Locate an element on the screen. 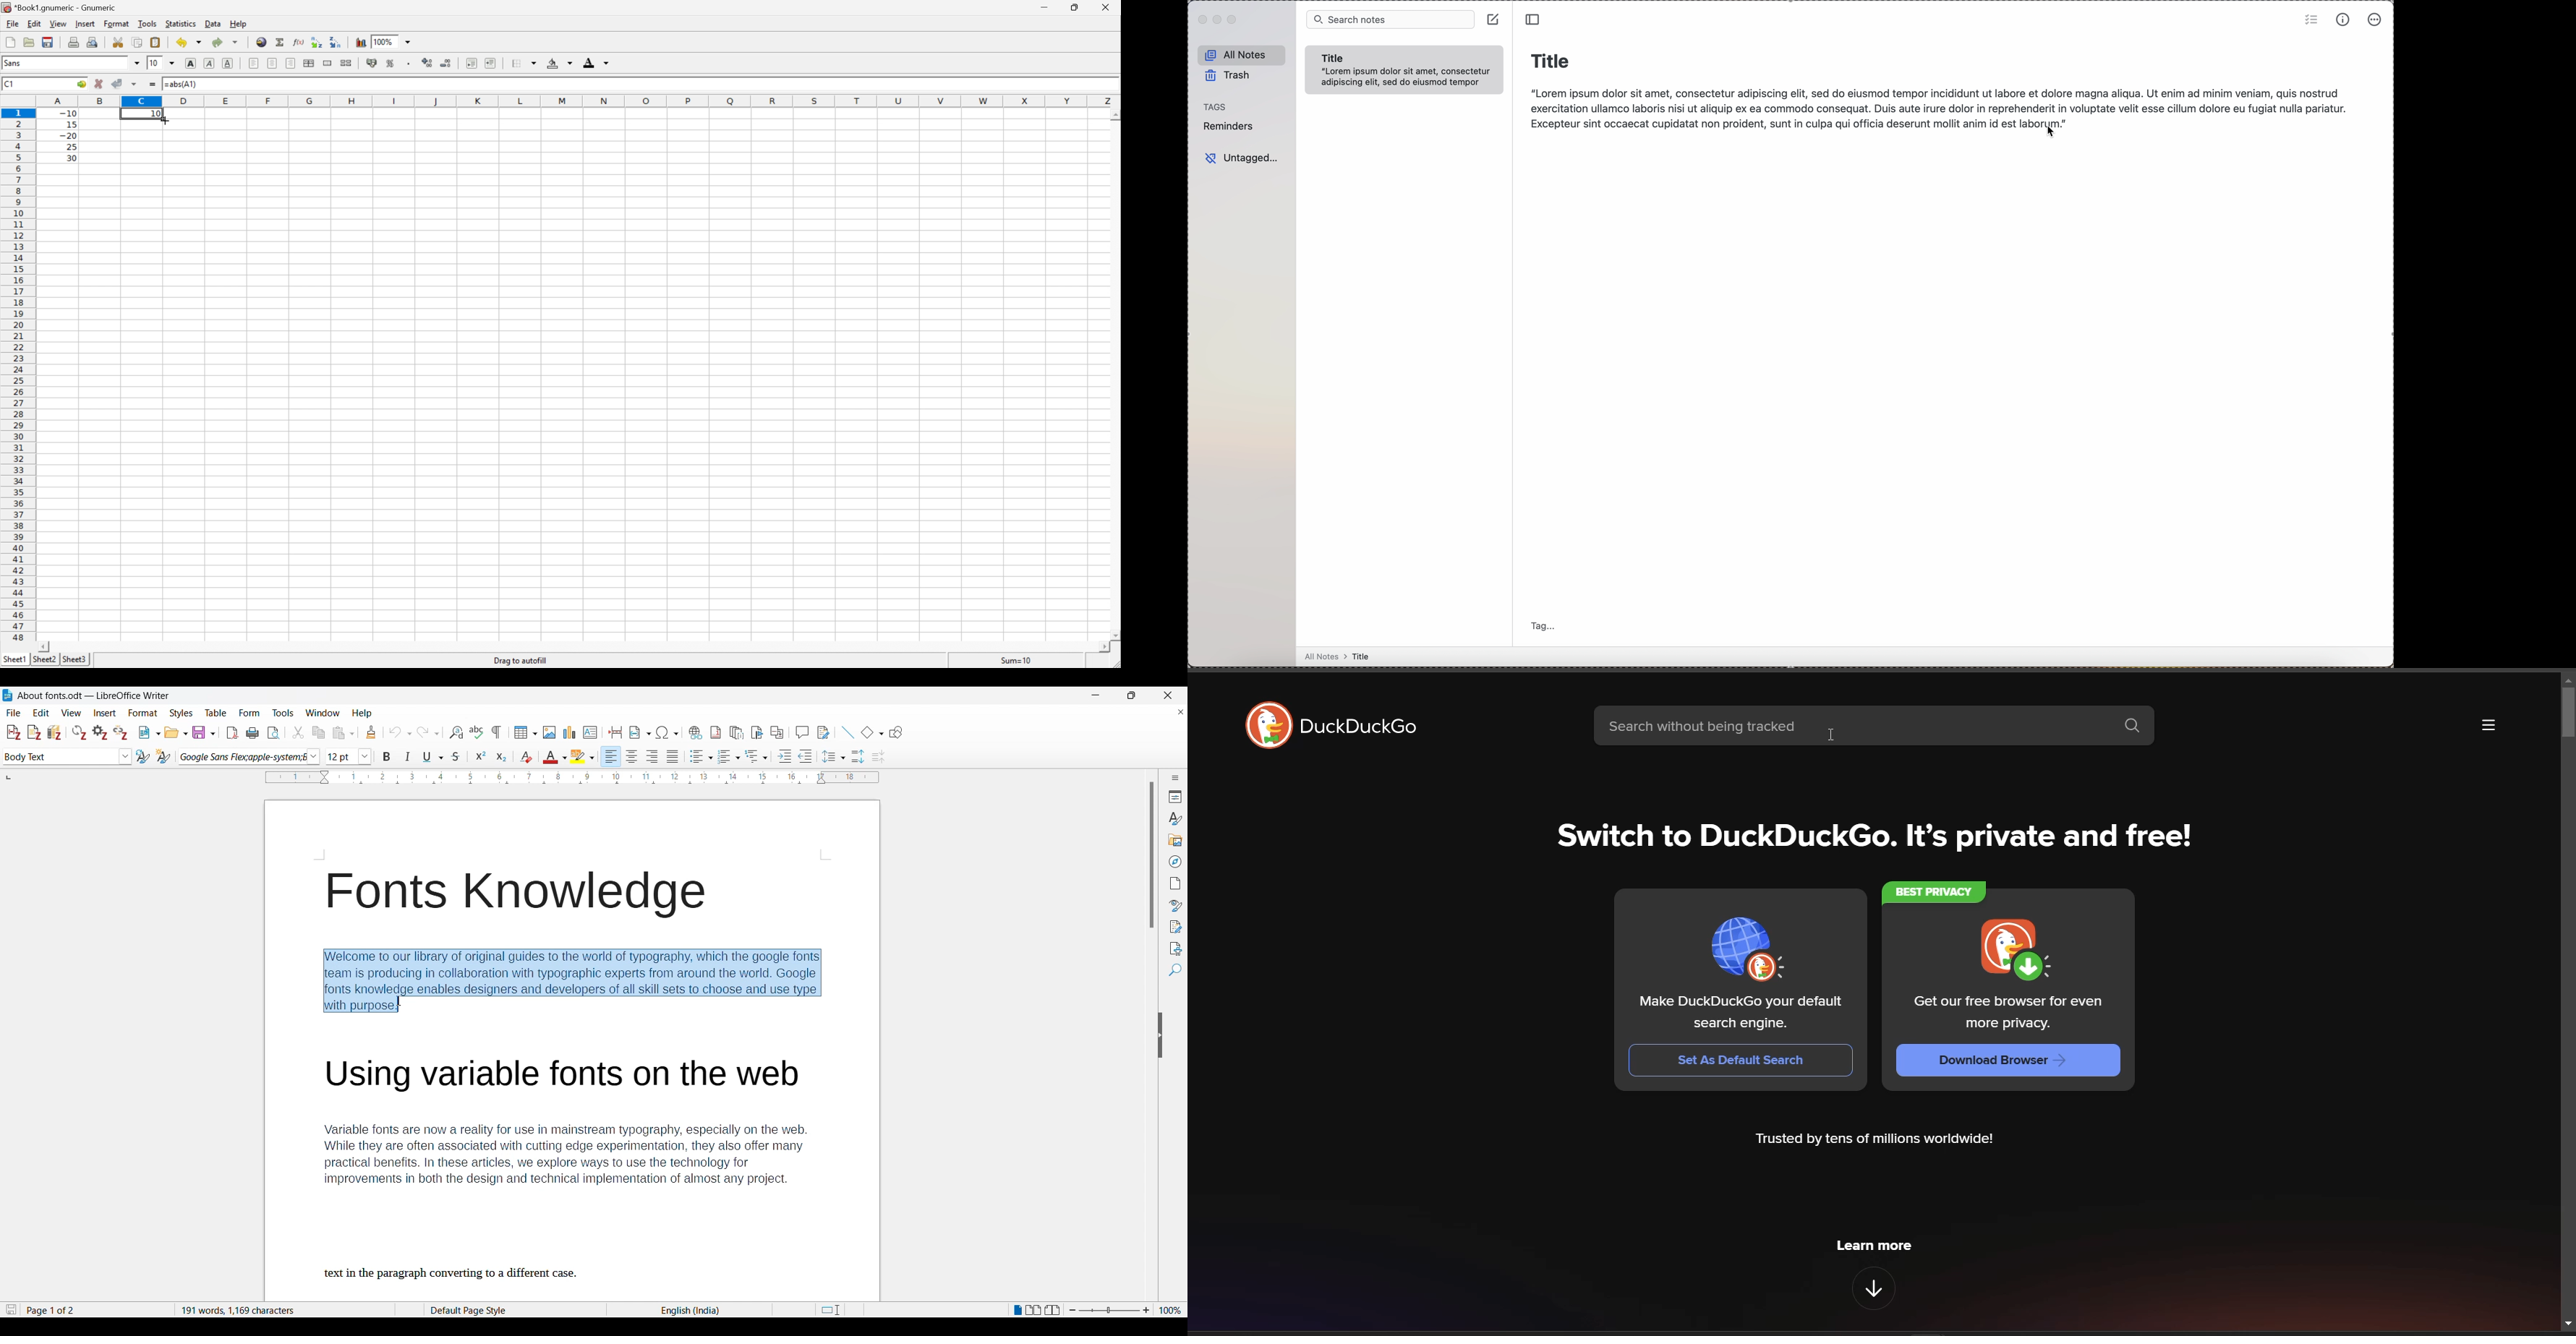  Refresh is located at coordinates (79, 732).